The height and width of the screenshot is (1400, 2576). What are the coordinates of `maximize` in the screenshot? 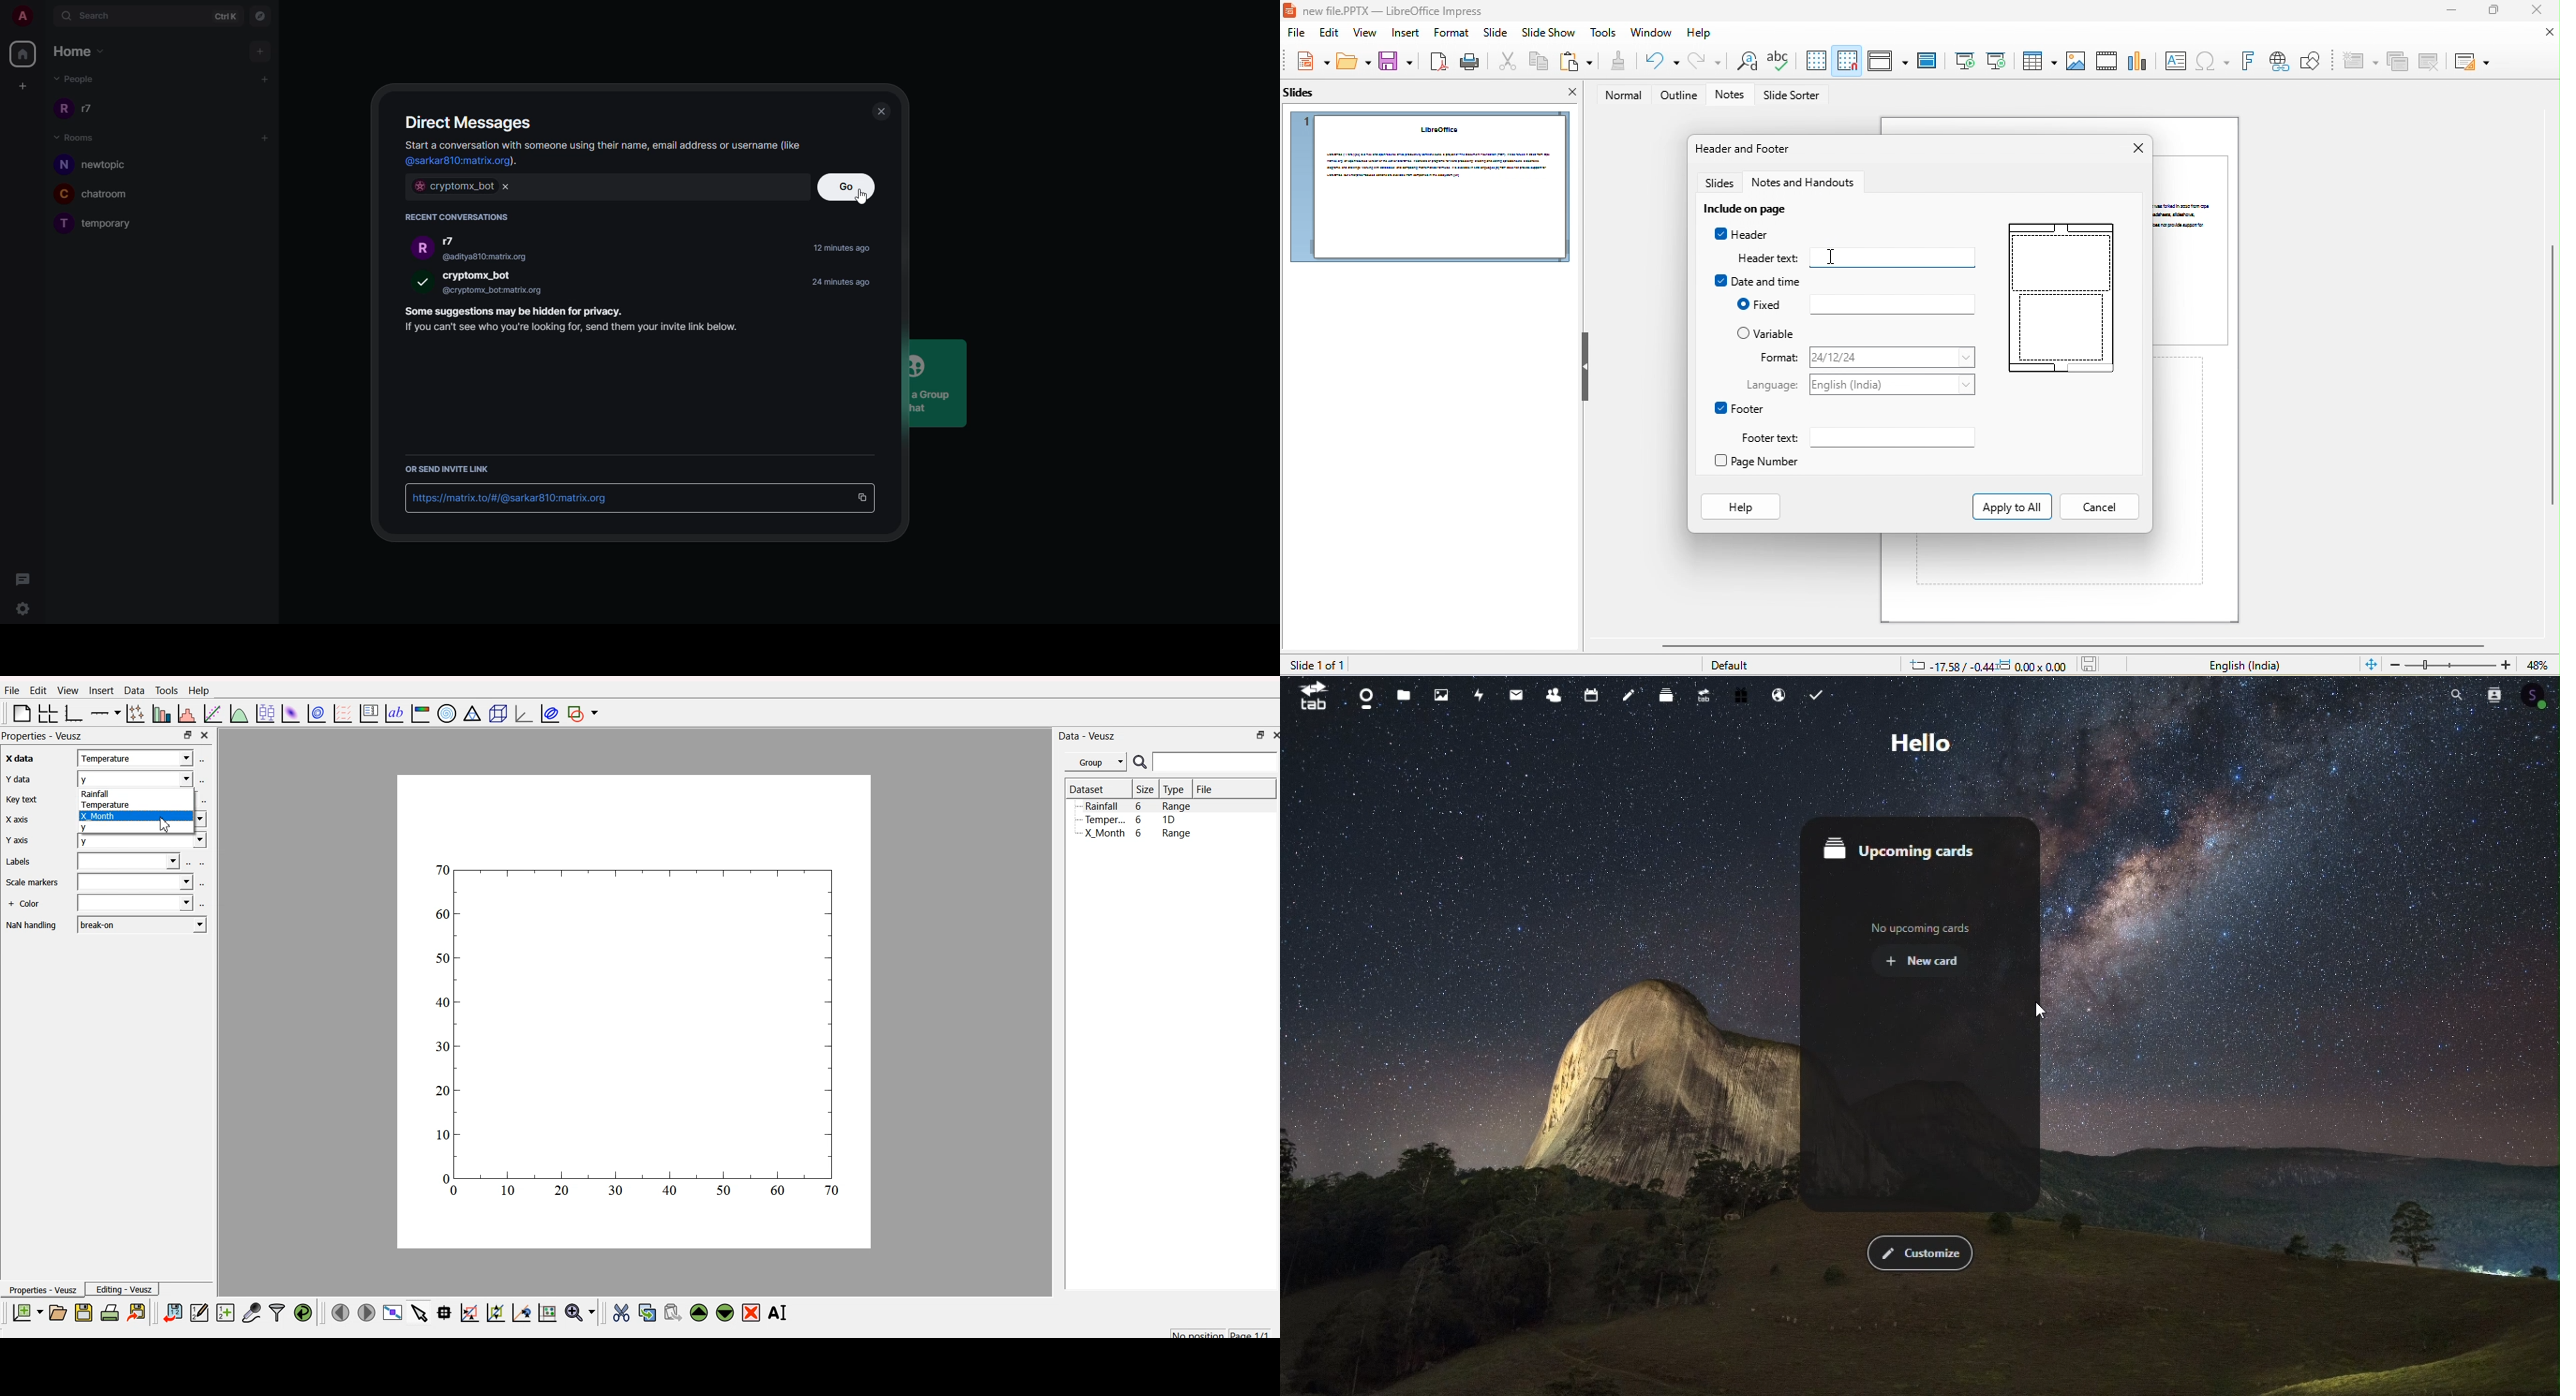 It's located at (1257, 737).